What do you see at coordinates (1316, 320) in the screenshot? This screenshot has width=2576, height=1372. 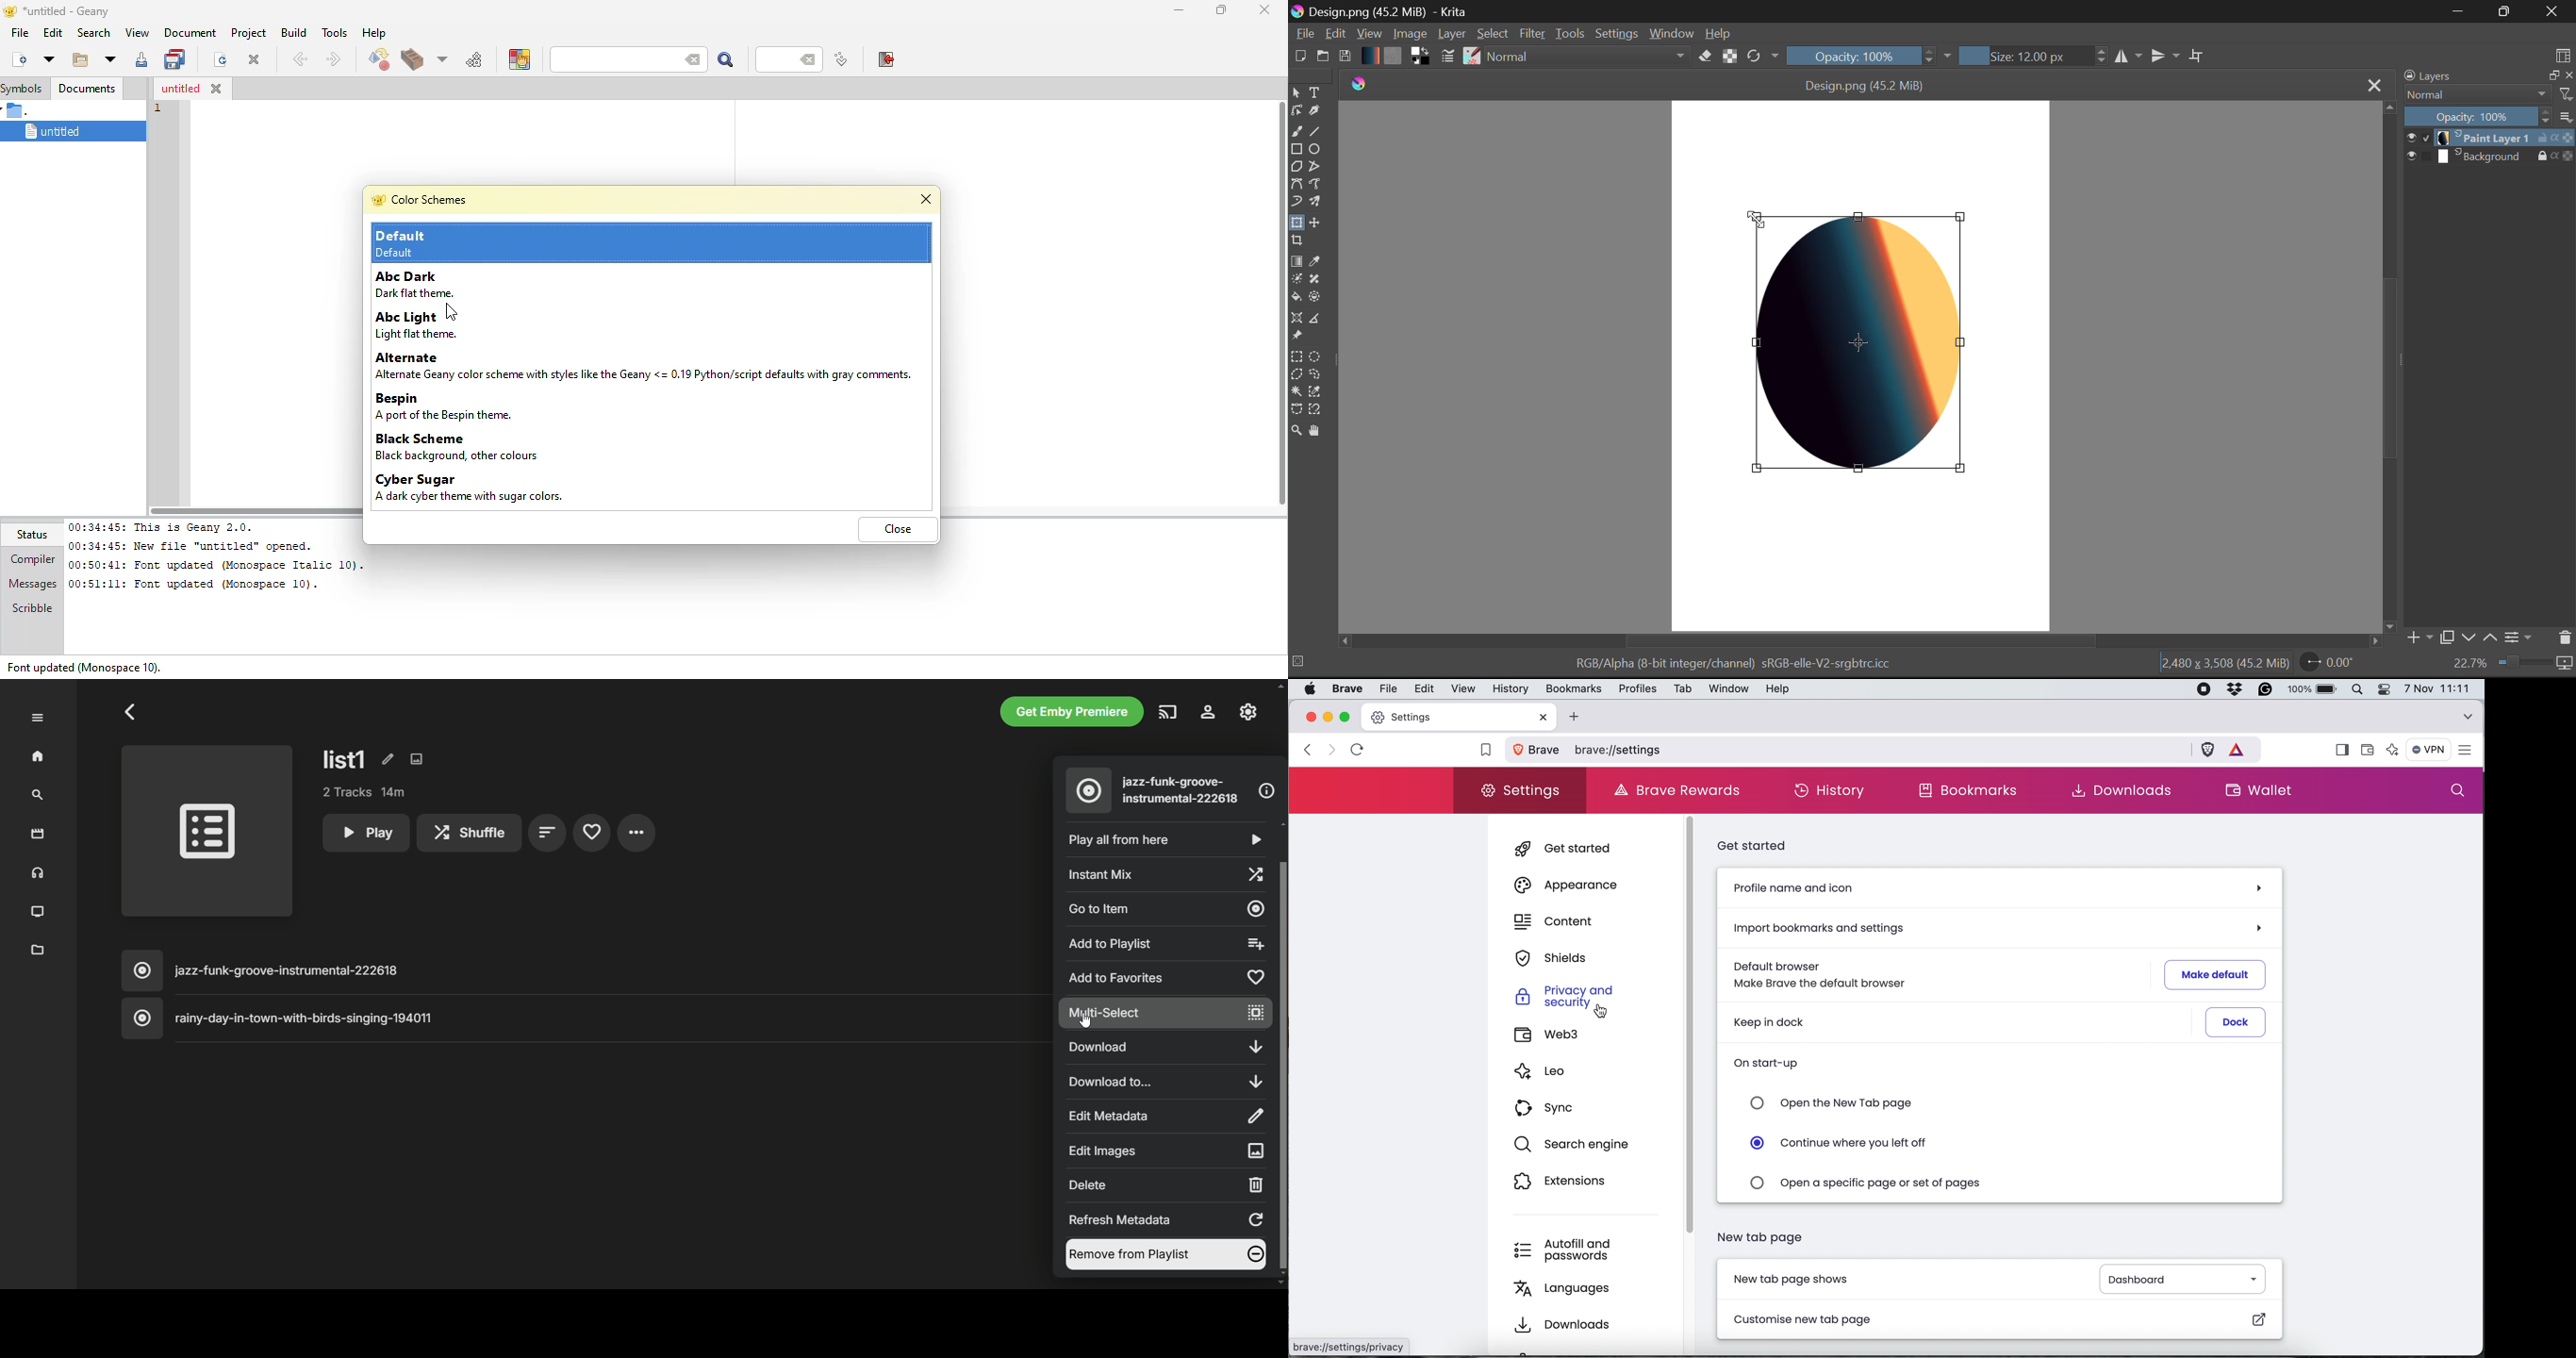 I see `Measurement` at bounding box center [1316, 320].